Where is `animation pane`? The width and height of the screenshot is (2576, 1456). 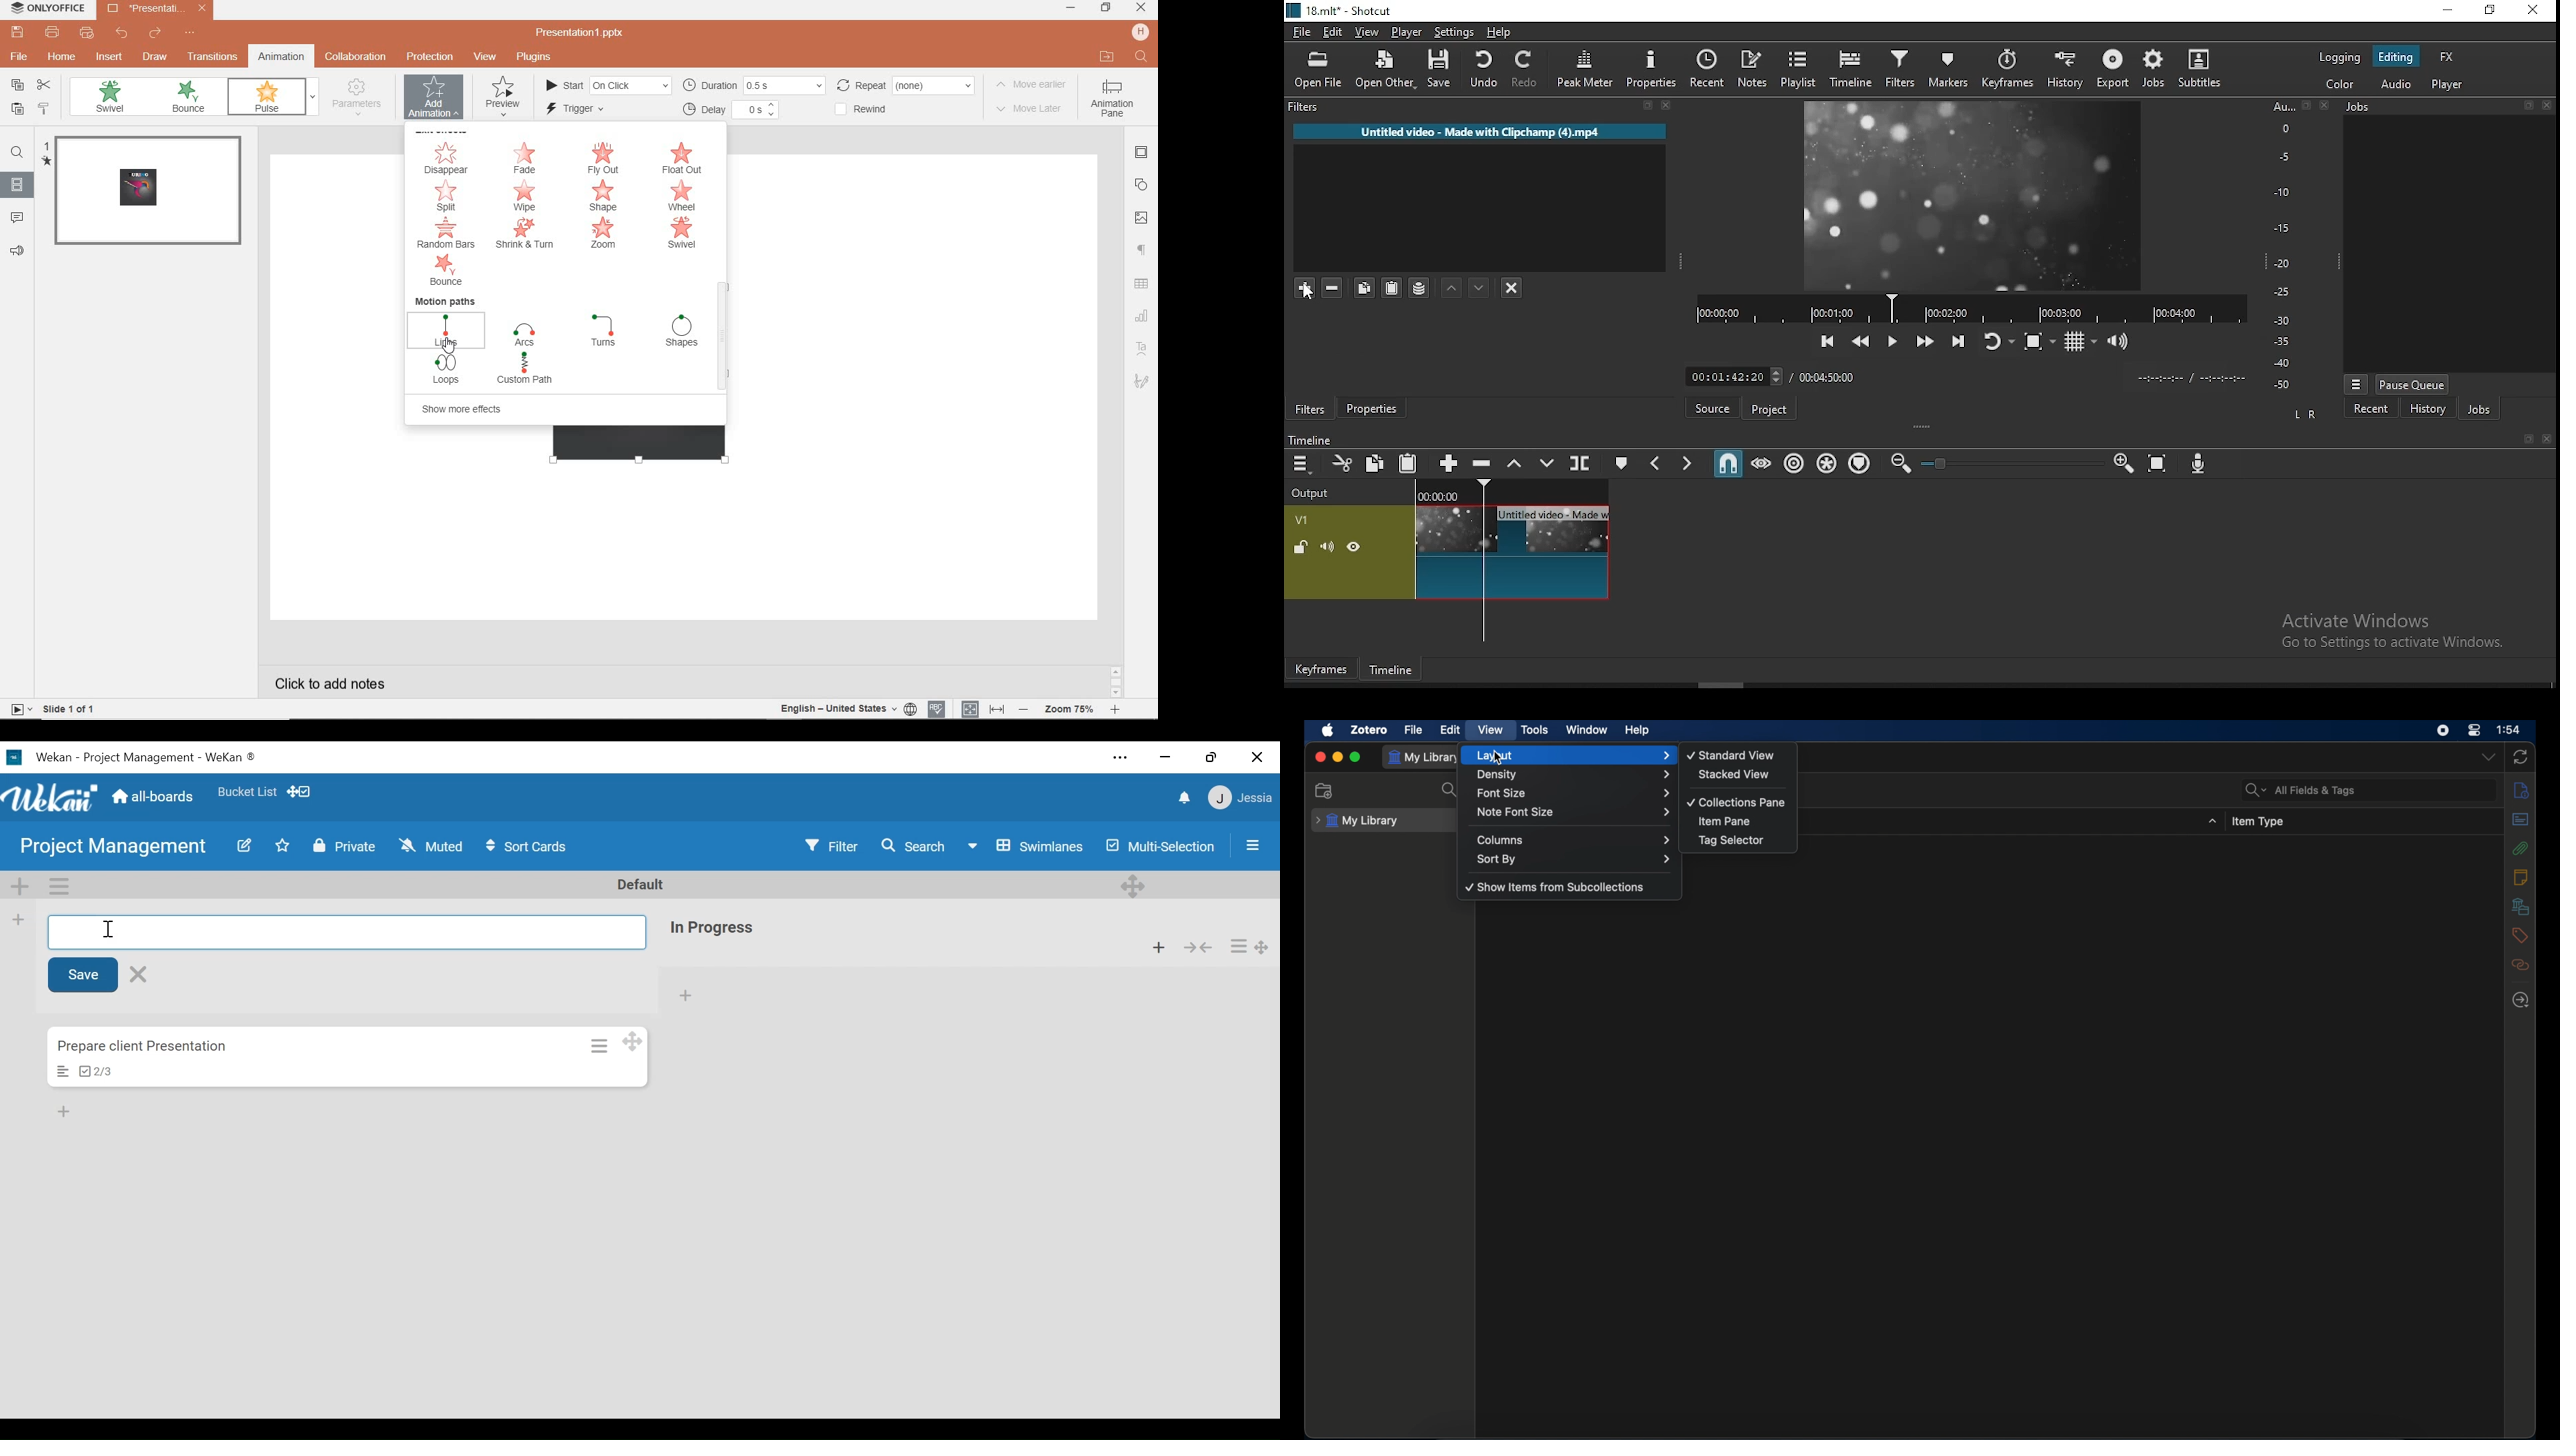
animation pane is located at coordinates (1119, 101).